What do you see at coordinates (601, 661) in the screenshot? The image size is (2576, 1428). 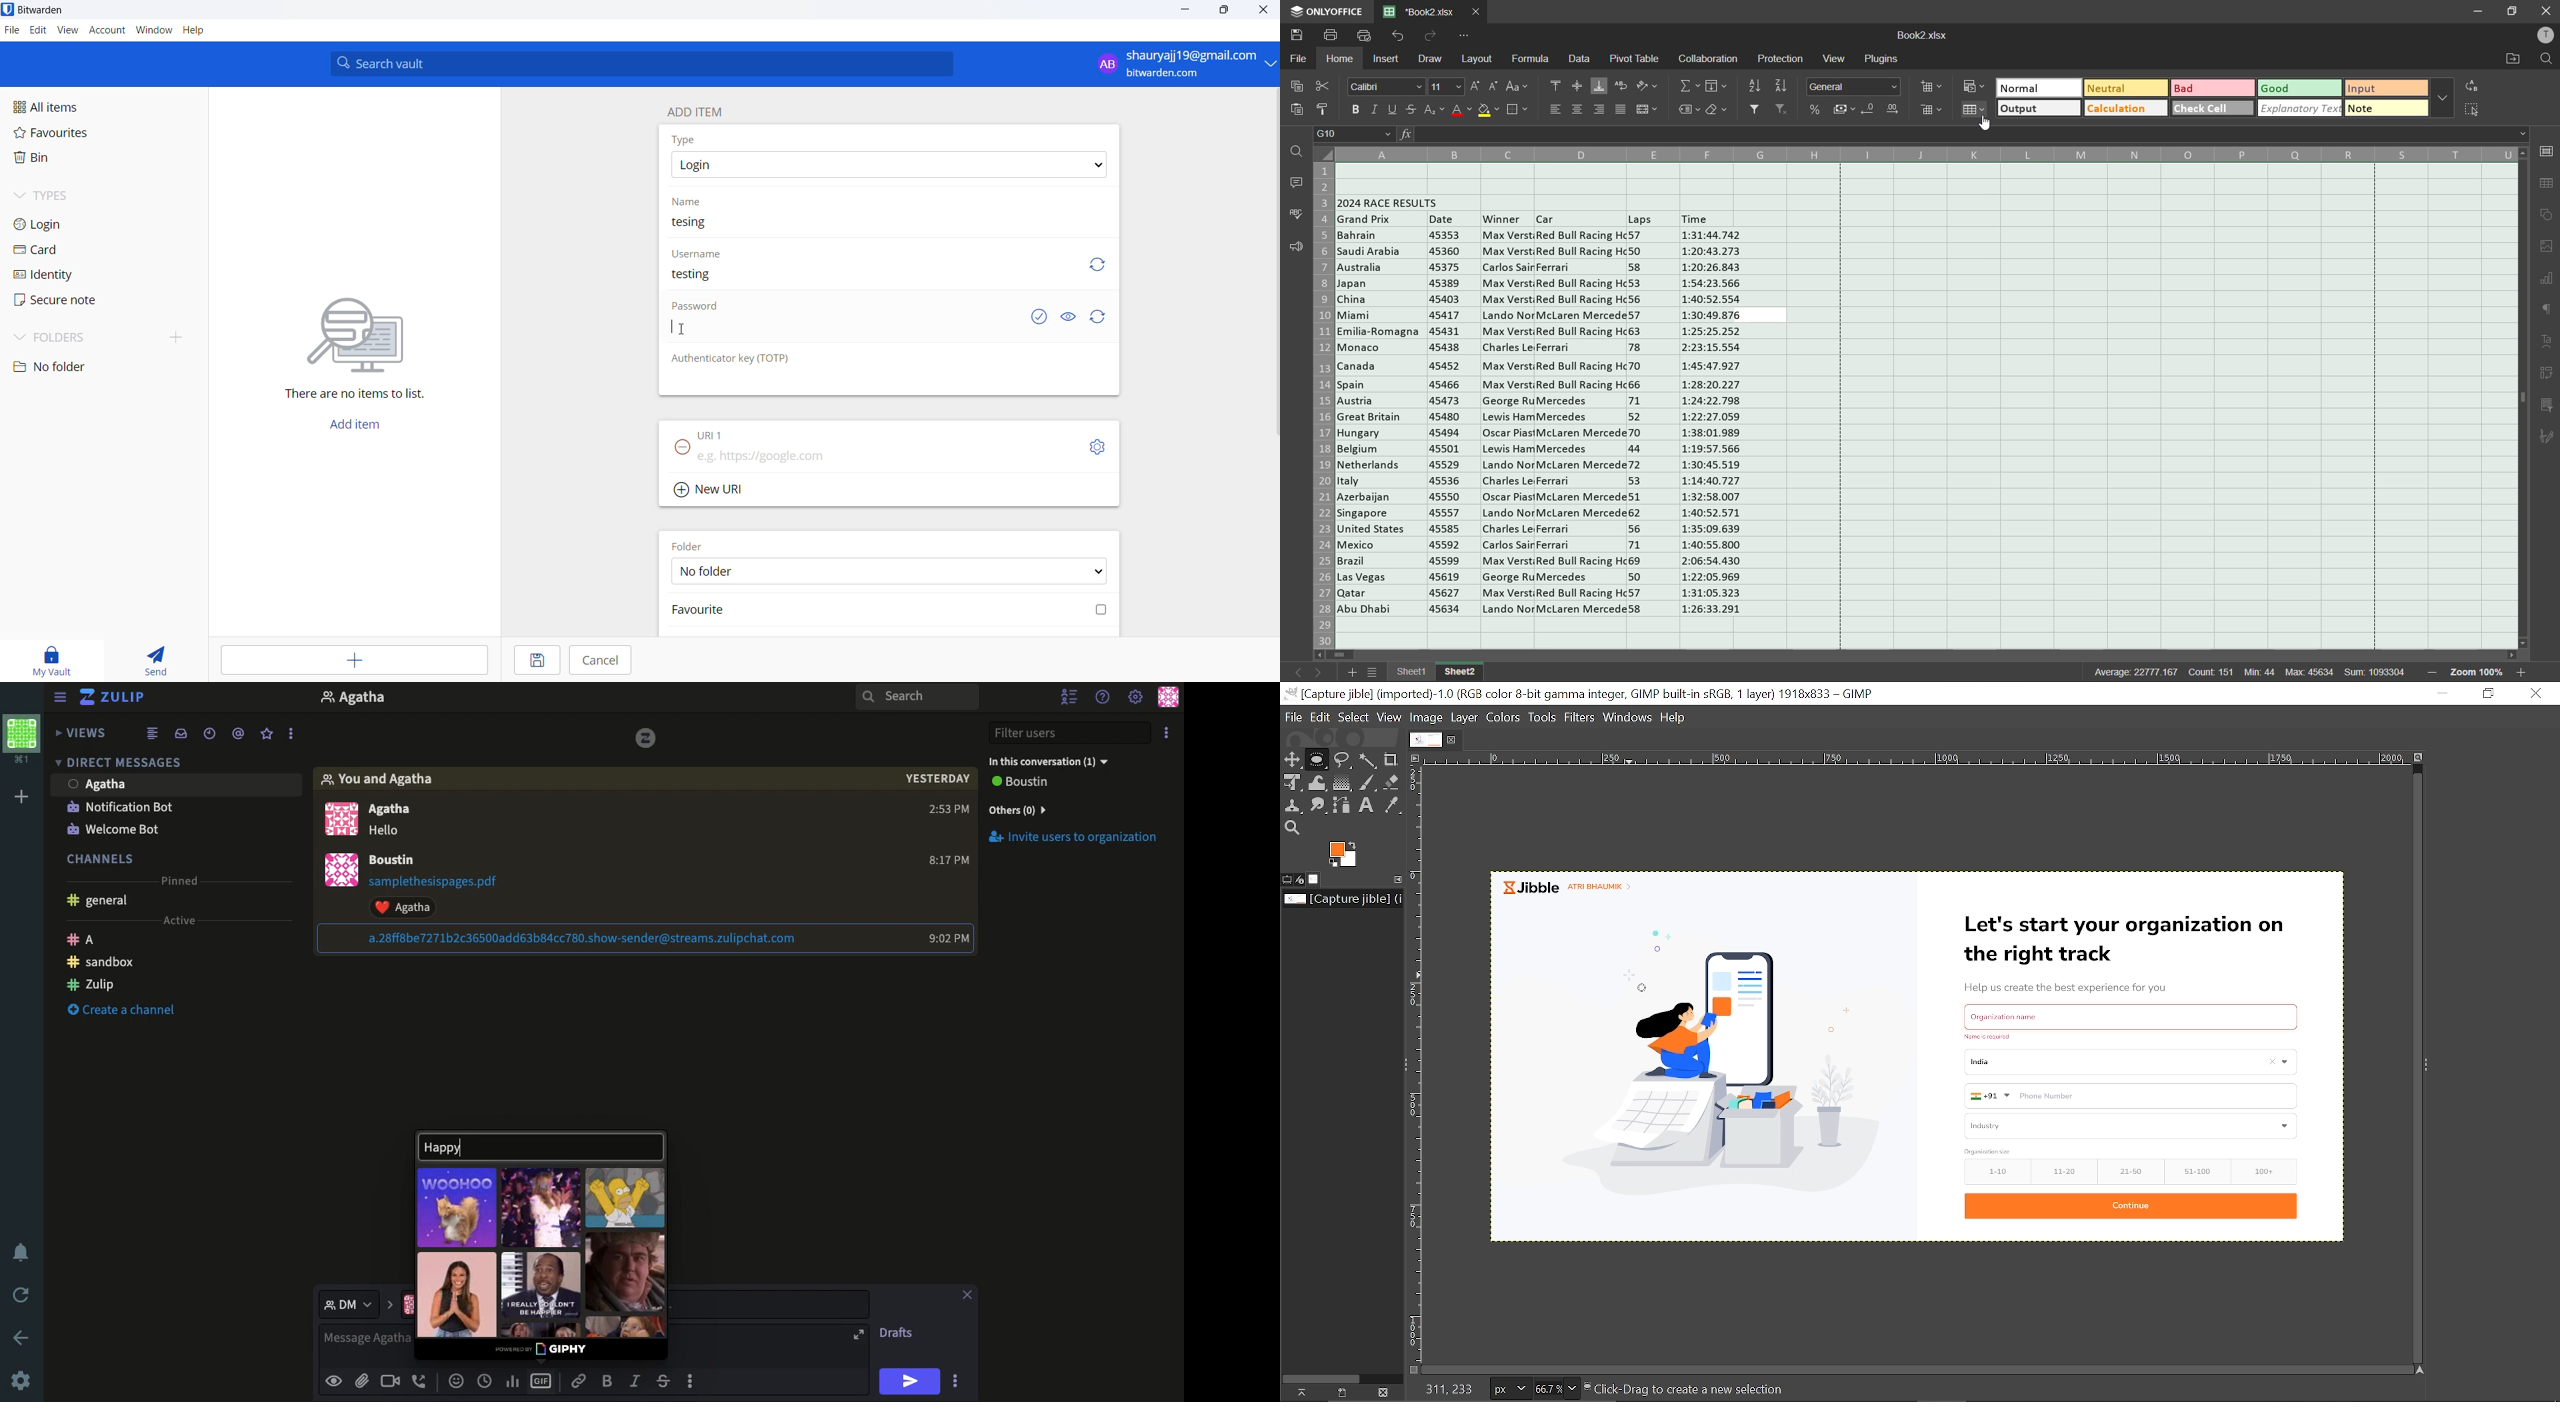 I see `Cancel` at bounding box center [601, 661].